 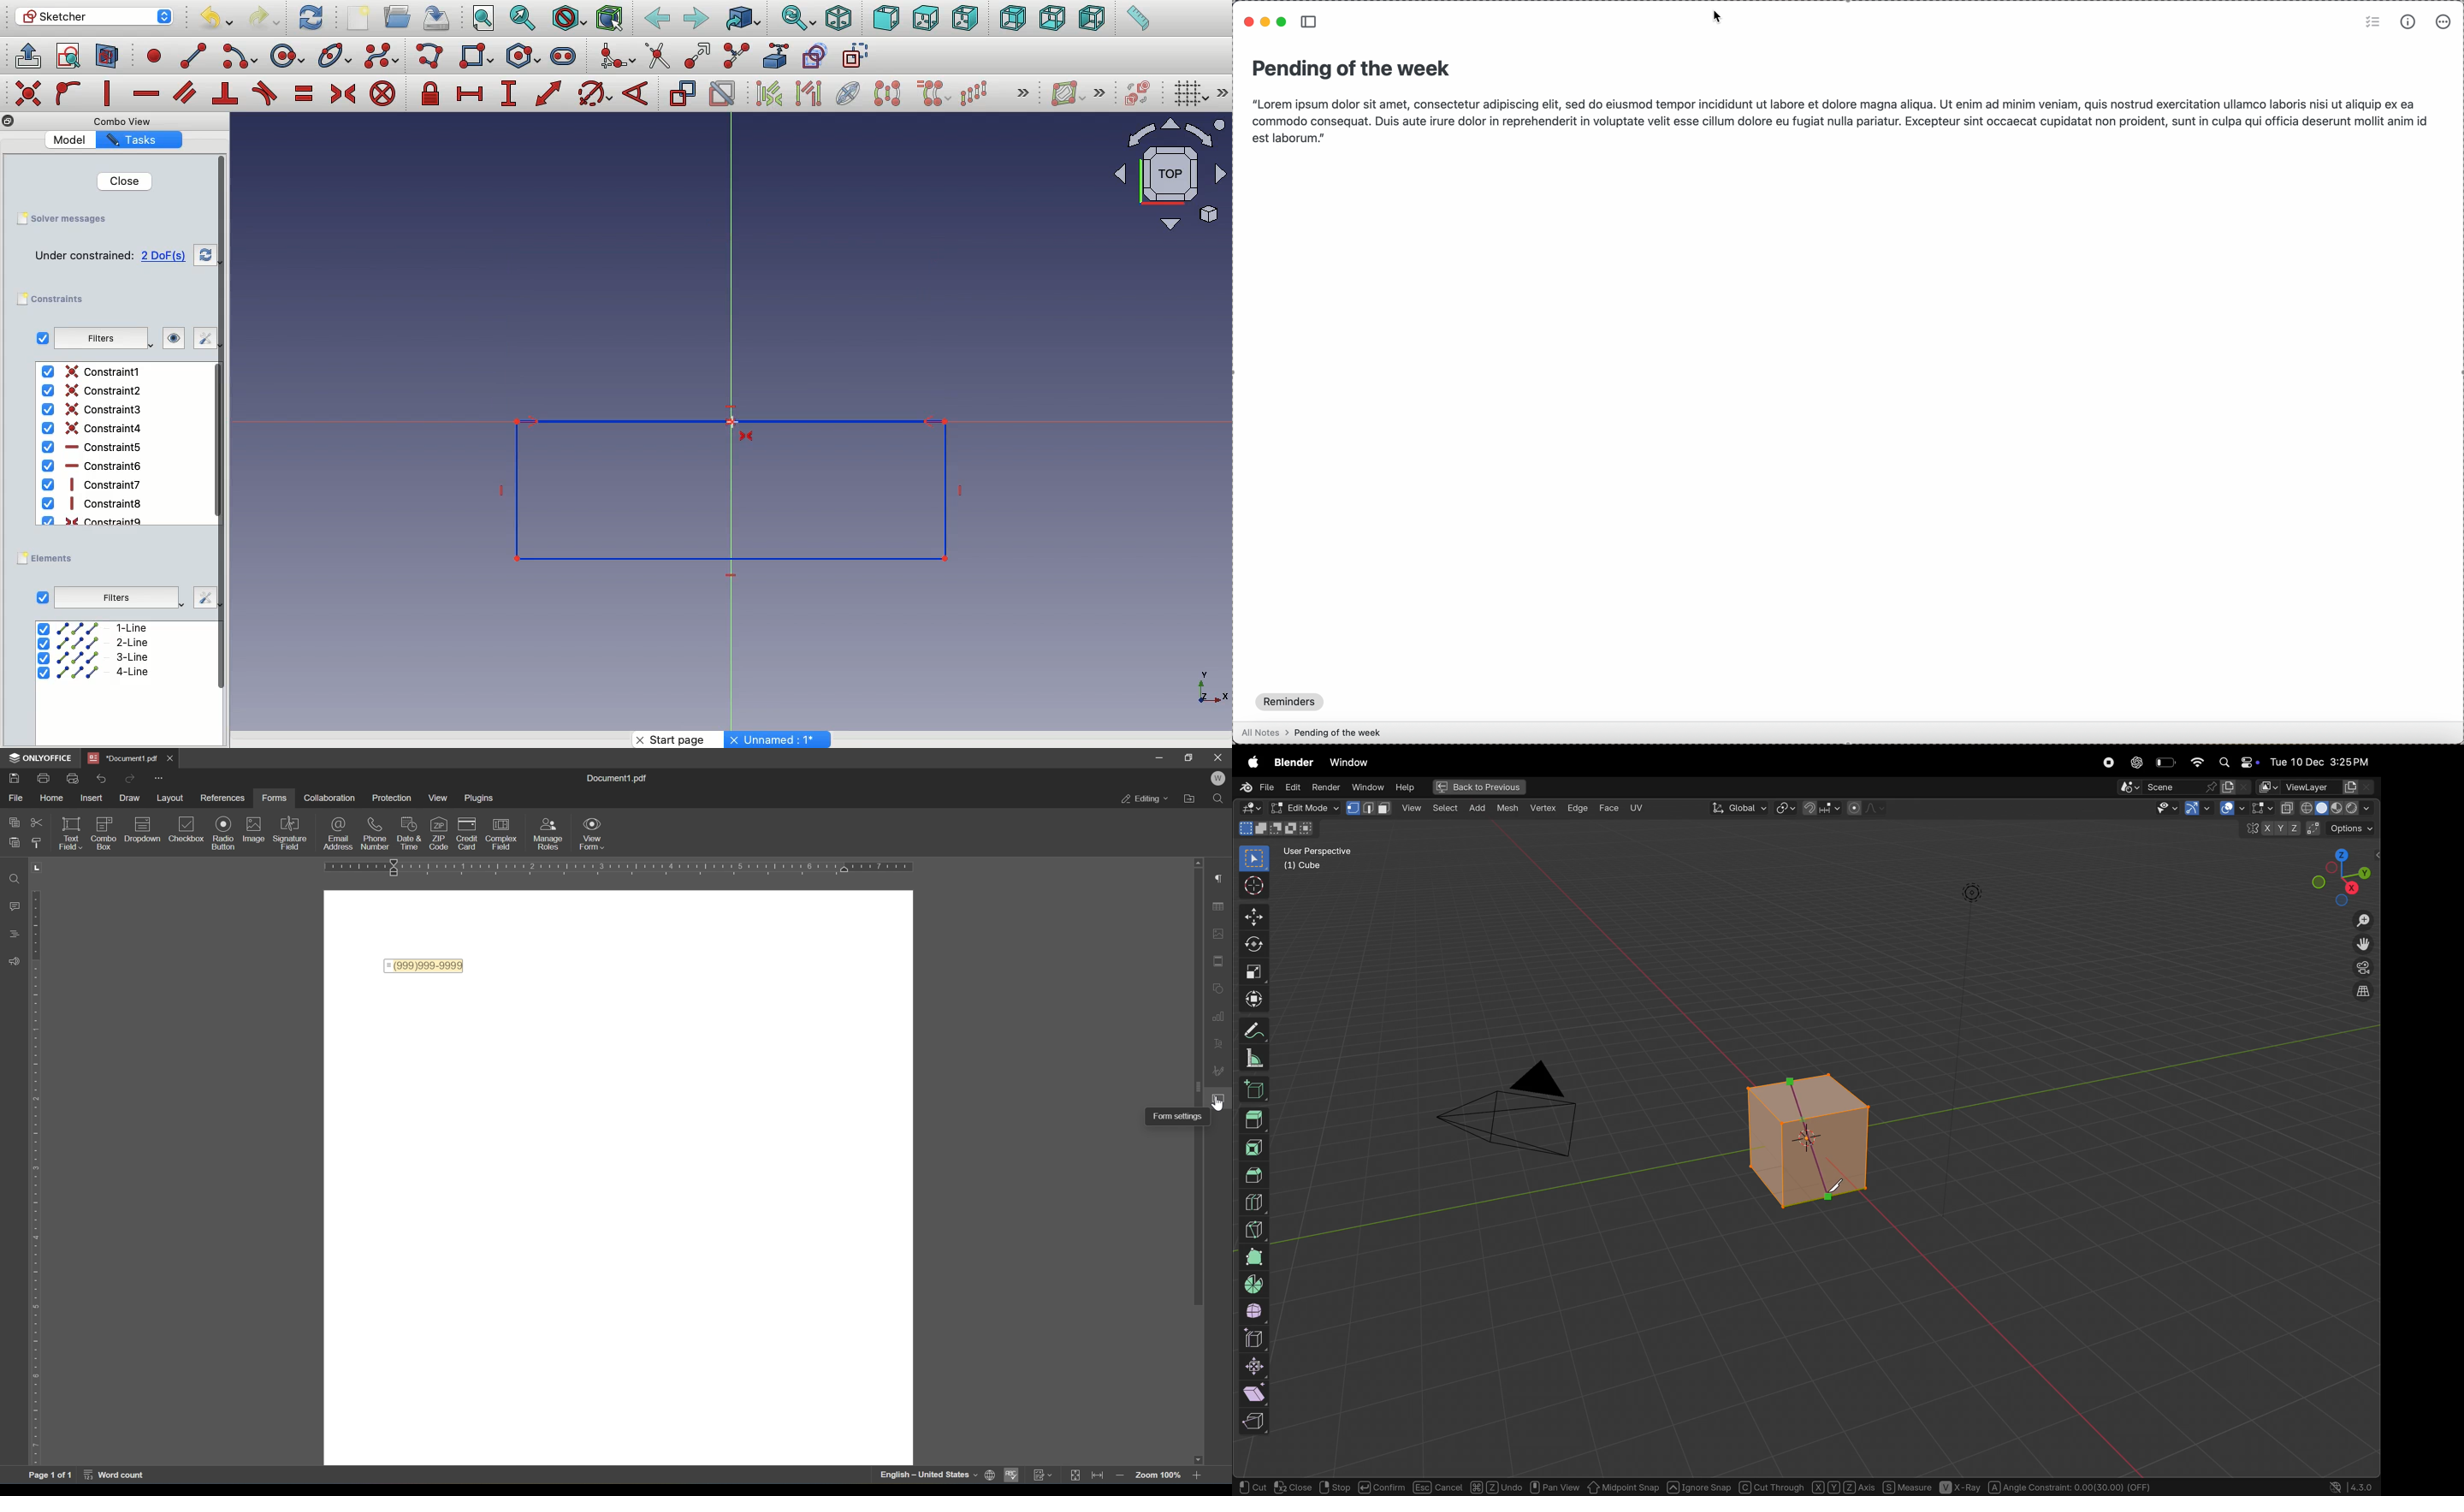 I want to click on proportional objects, so click(x=1868, y=808).